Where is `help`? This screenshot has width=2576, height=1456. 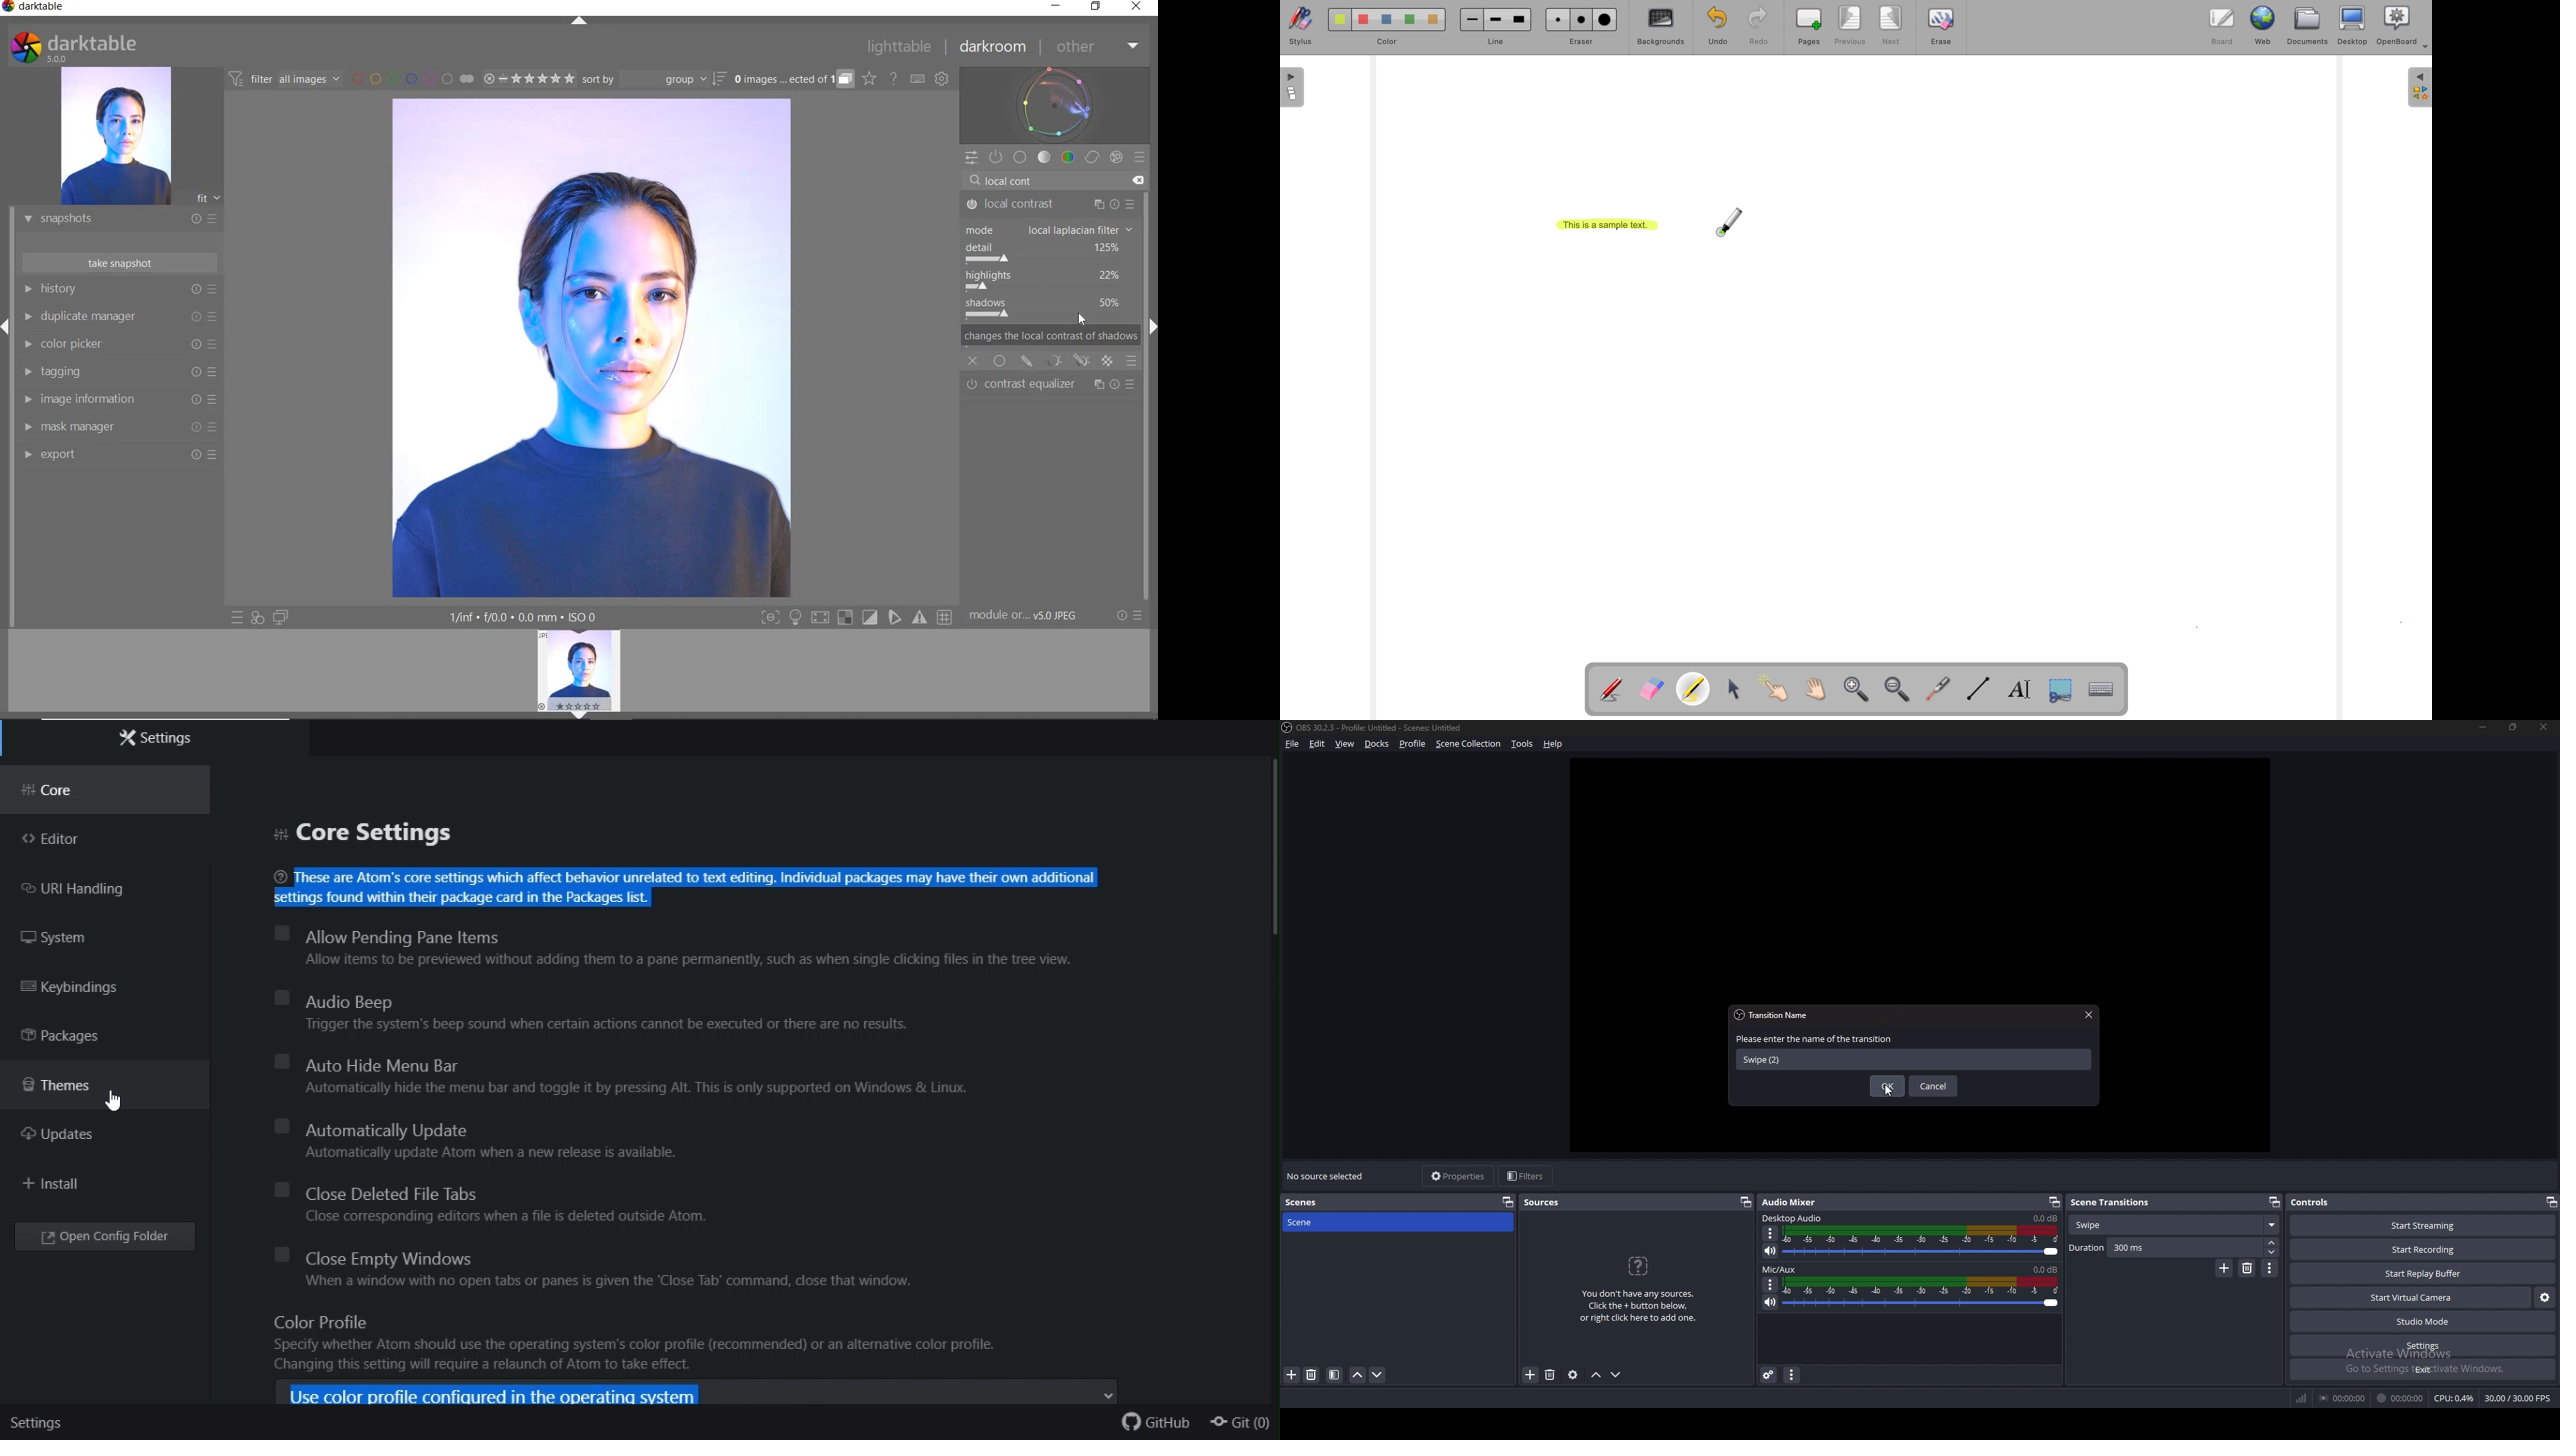
help is located at coordinates (1553, 744).